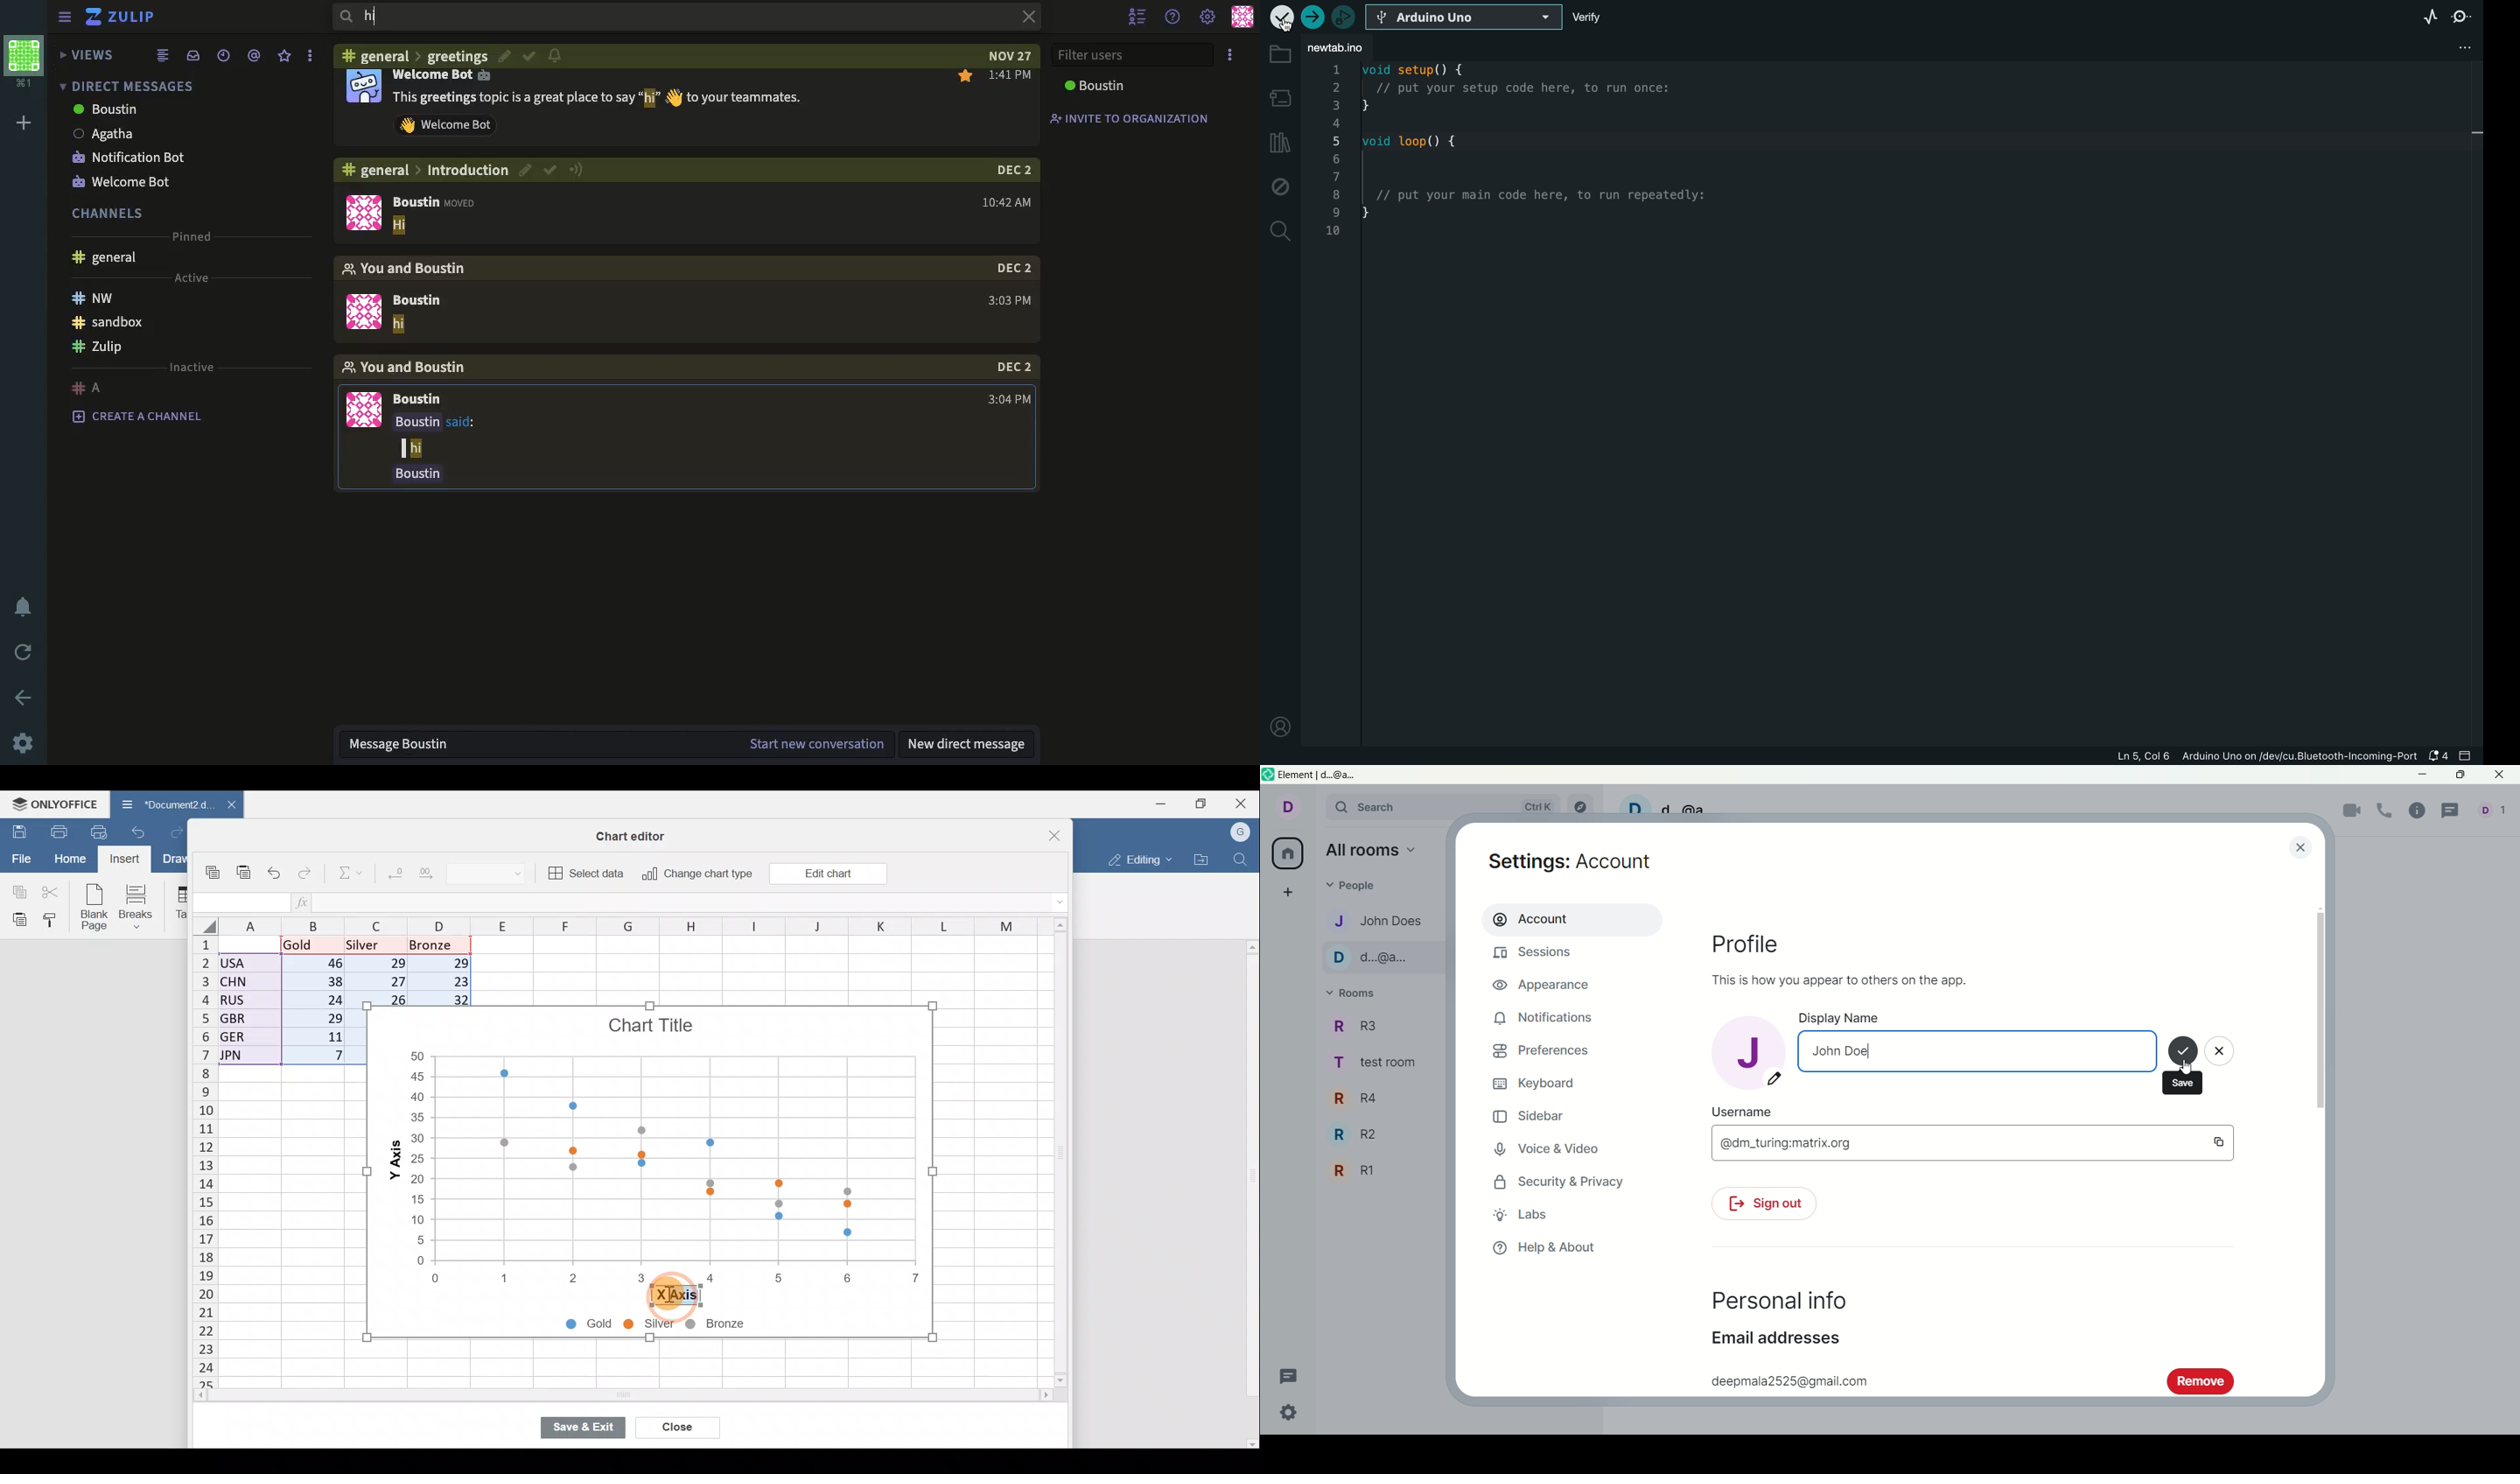  I want to click on Boustin MOVED, so click(433, 201).